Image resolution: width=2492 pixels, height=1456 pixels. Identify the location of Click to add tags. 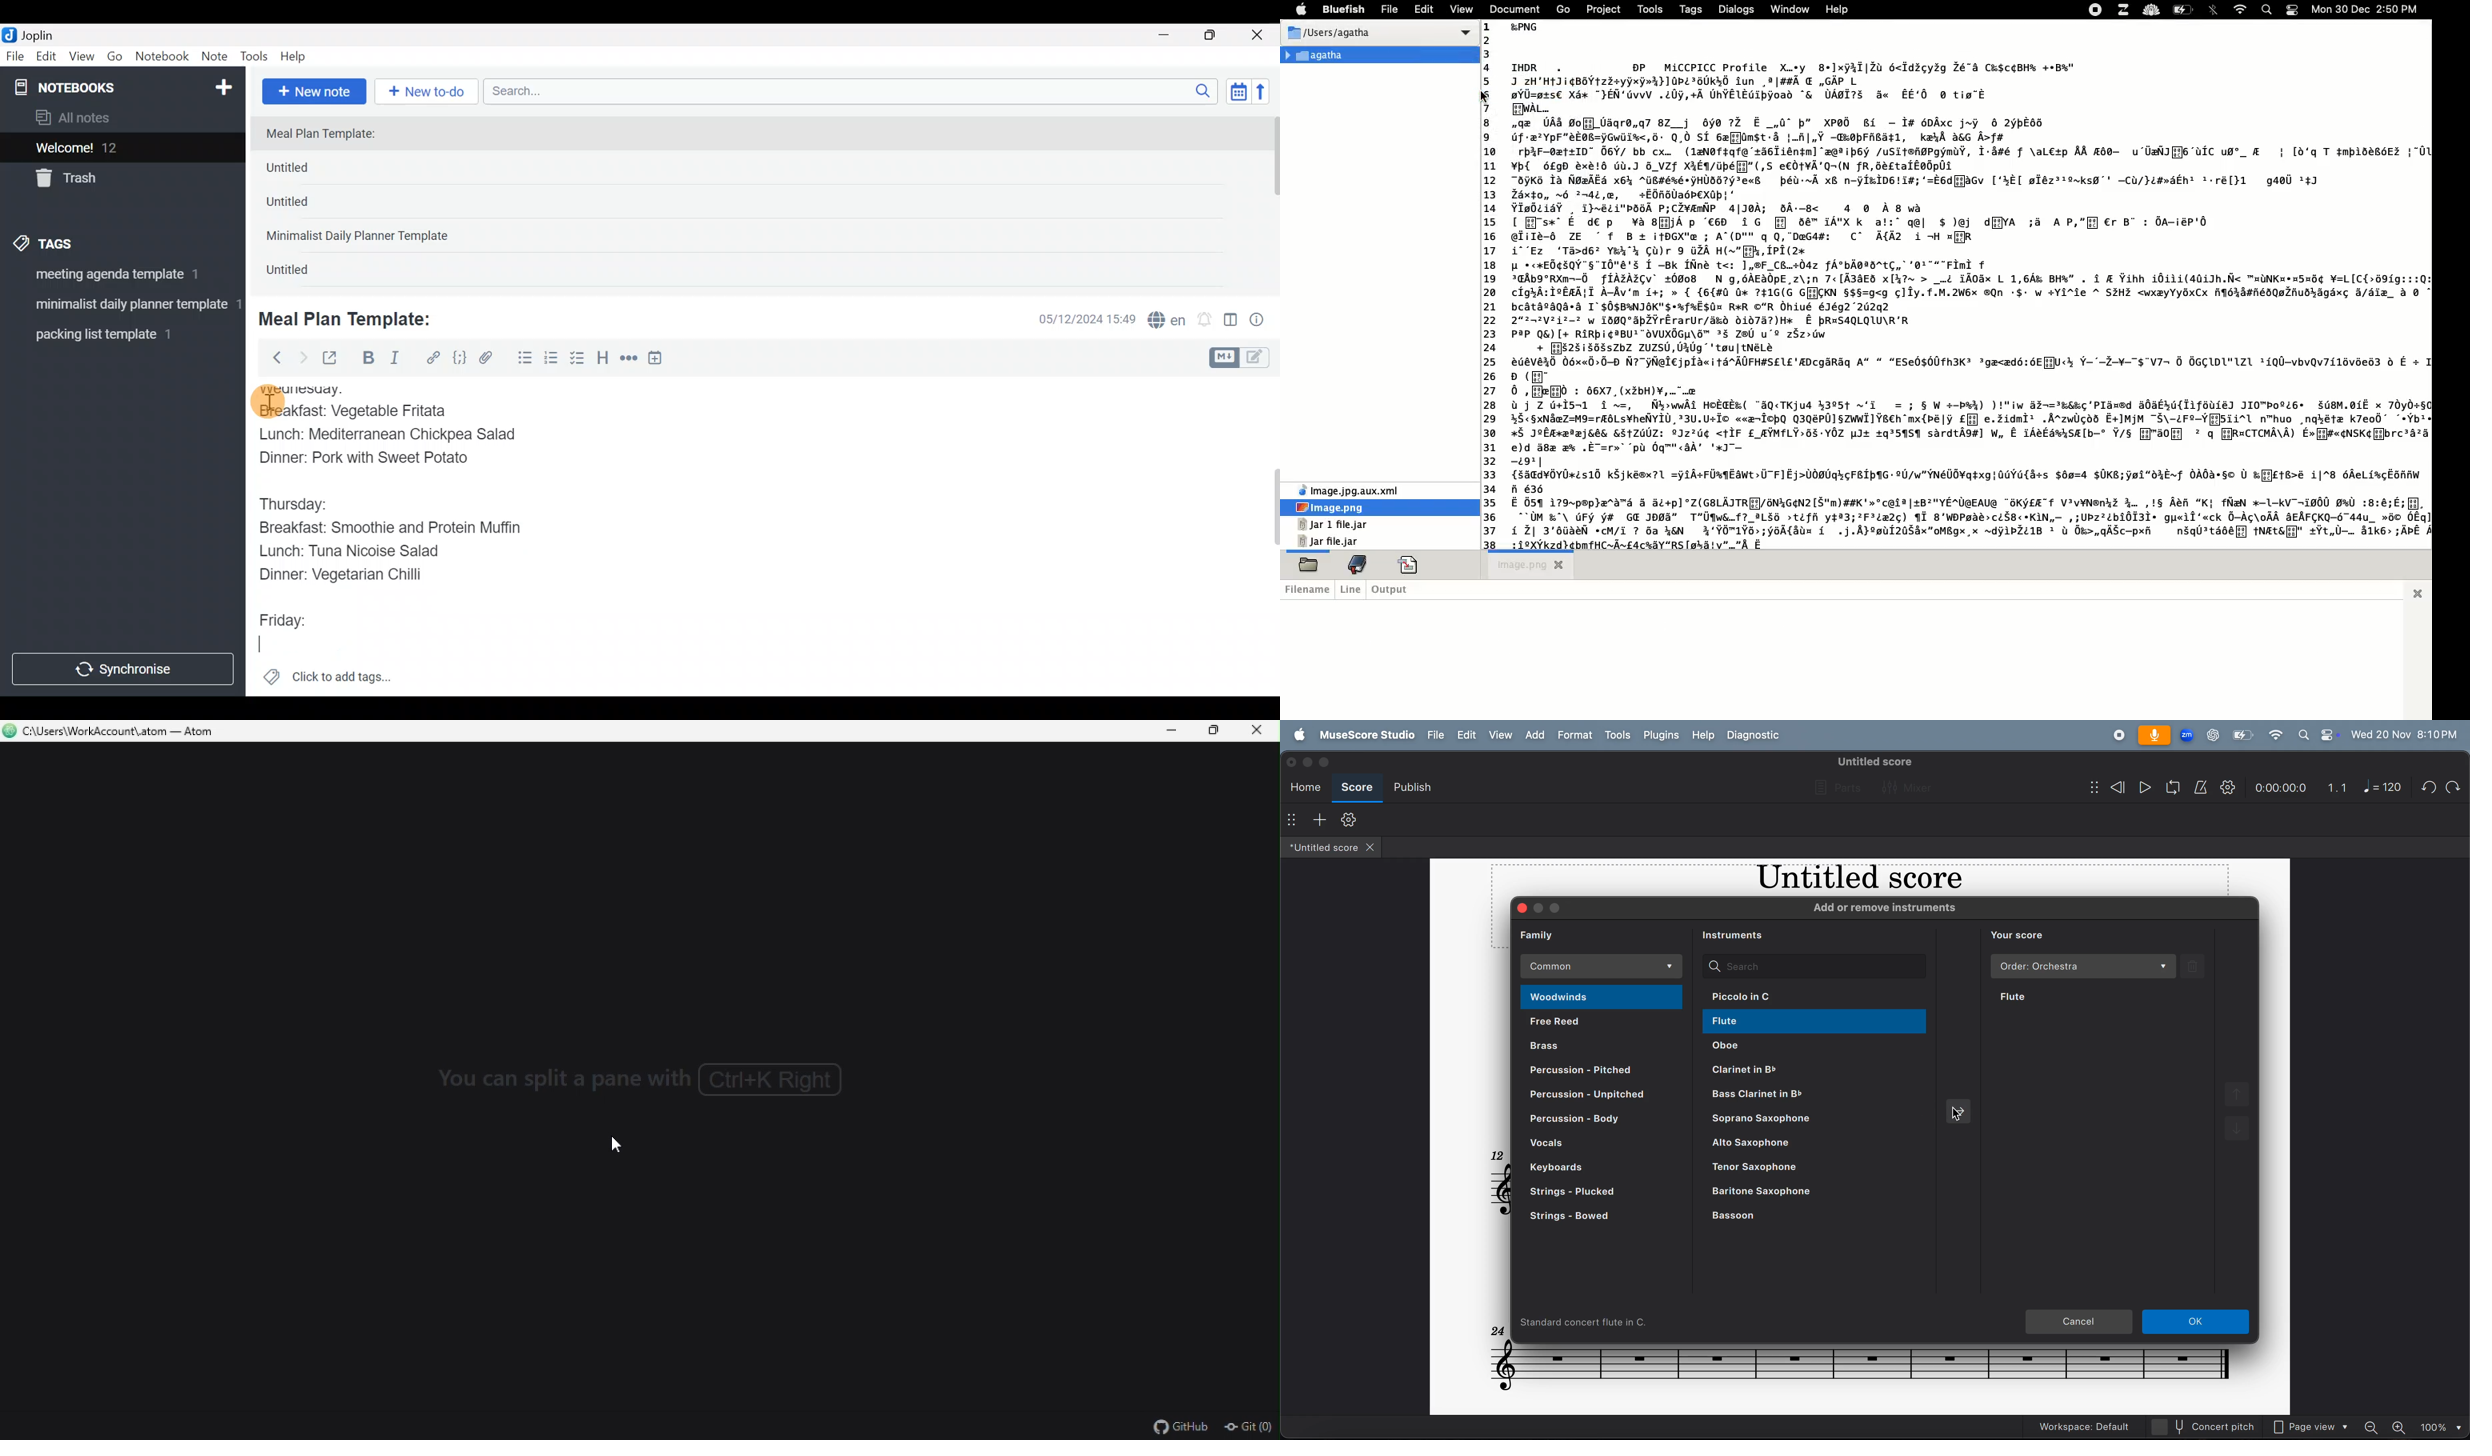
(327, 681).